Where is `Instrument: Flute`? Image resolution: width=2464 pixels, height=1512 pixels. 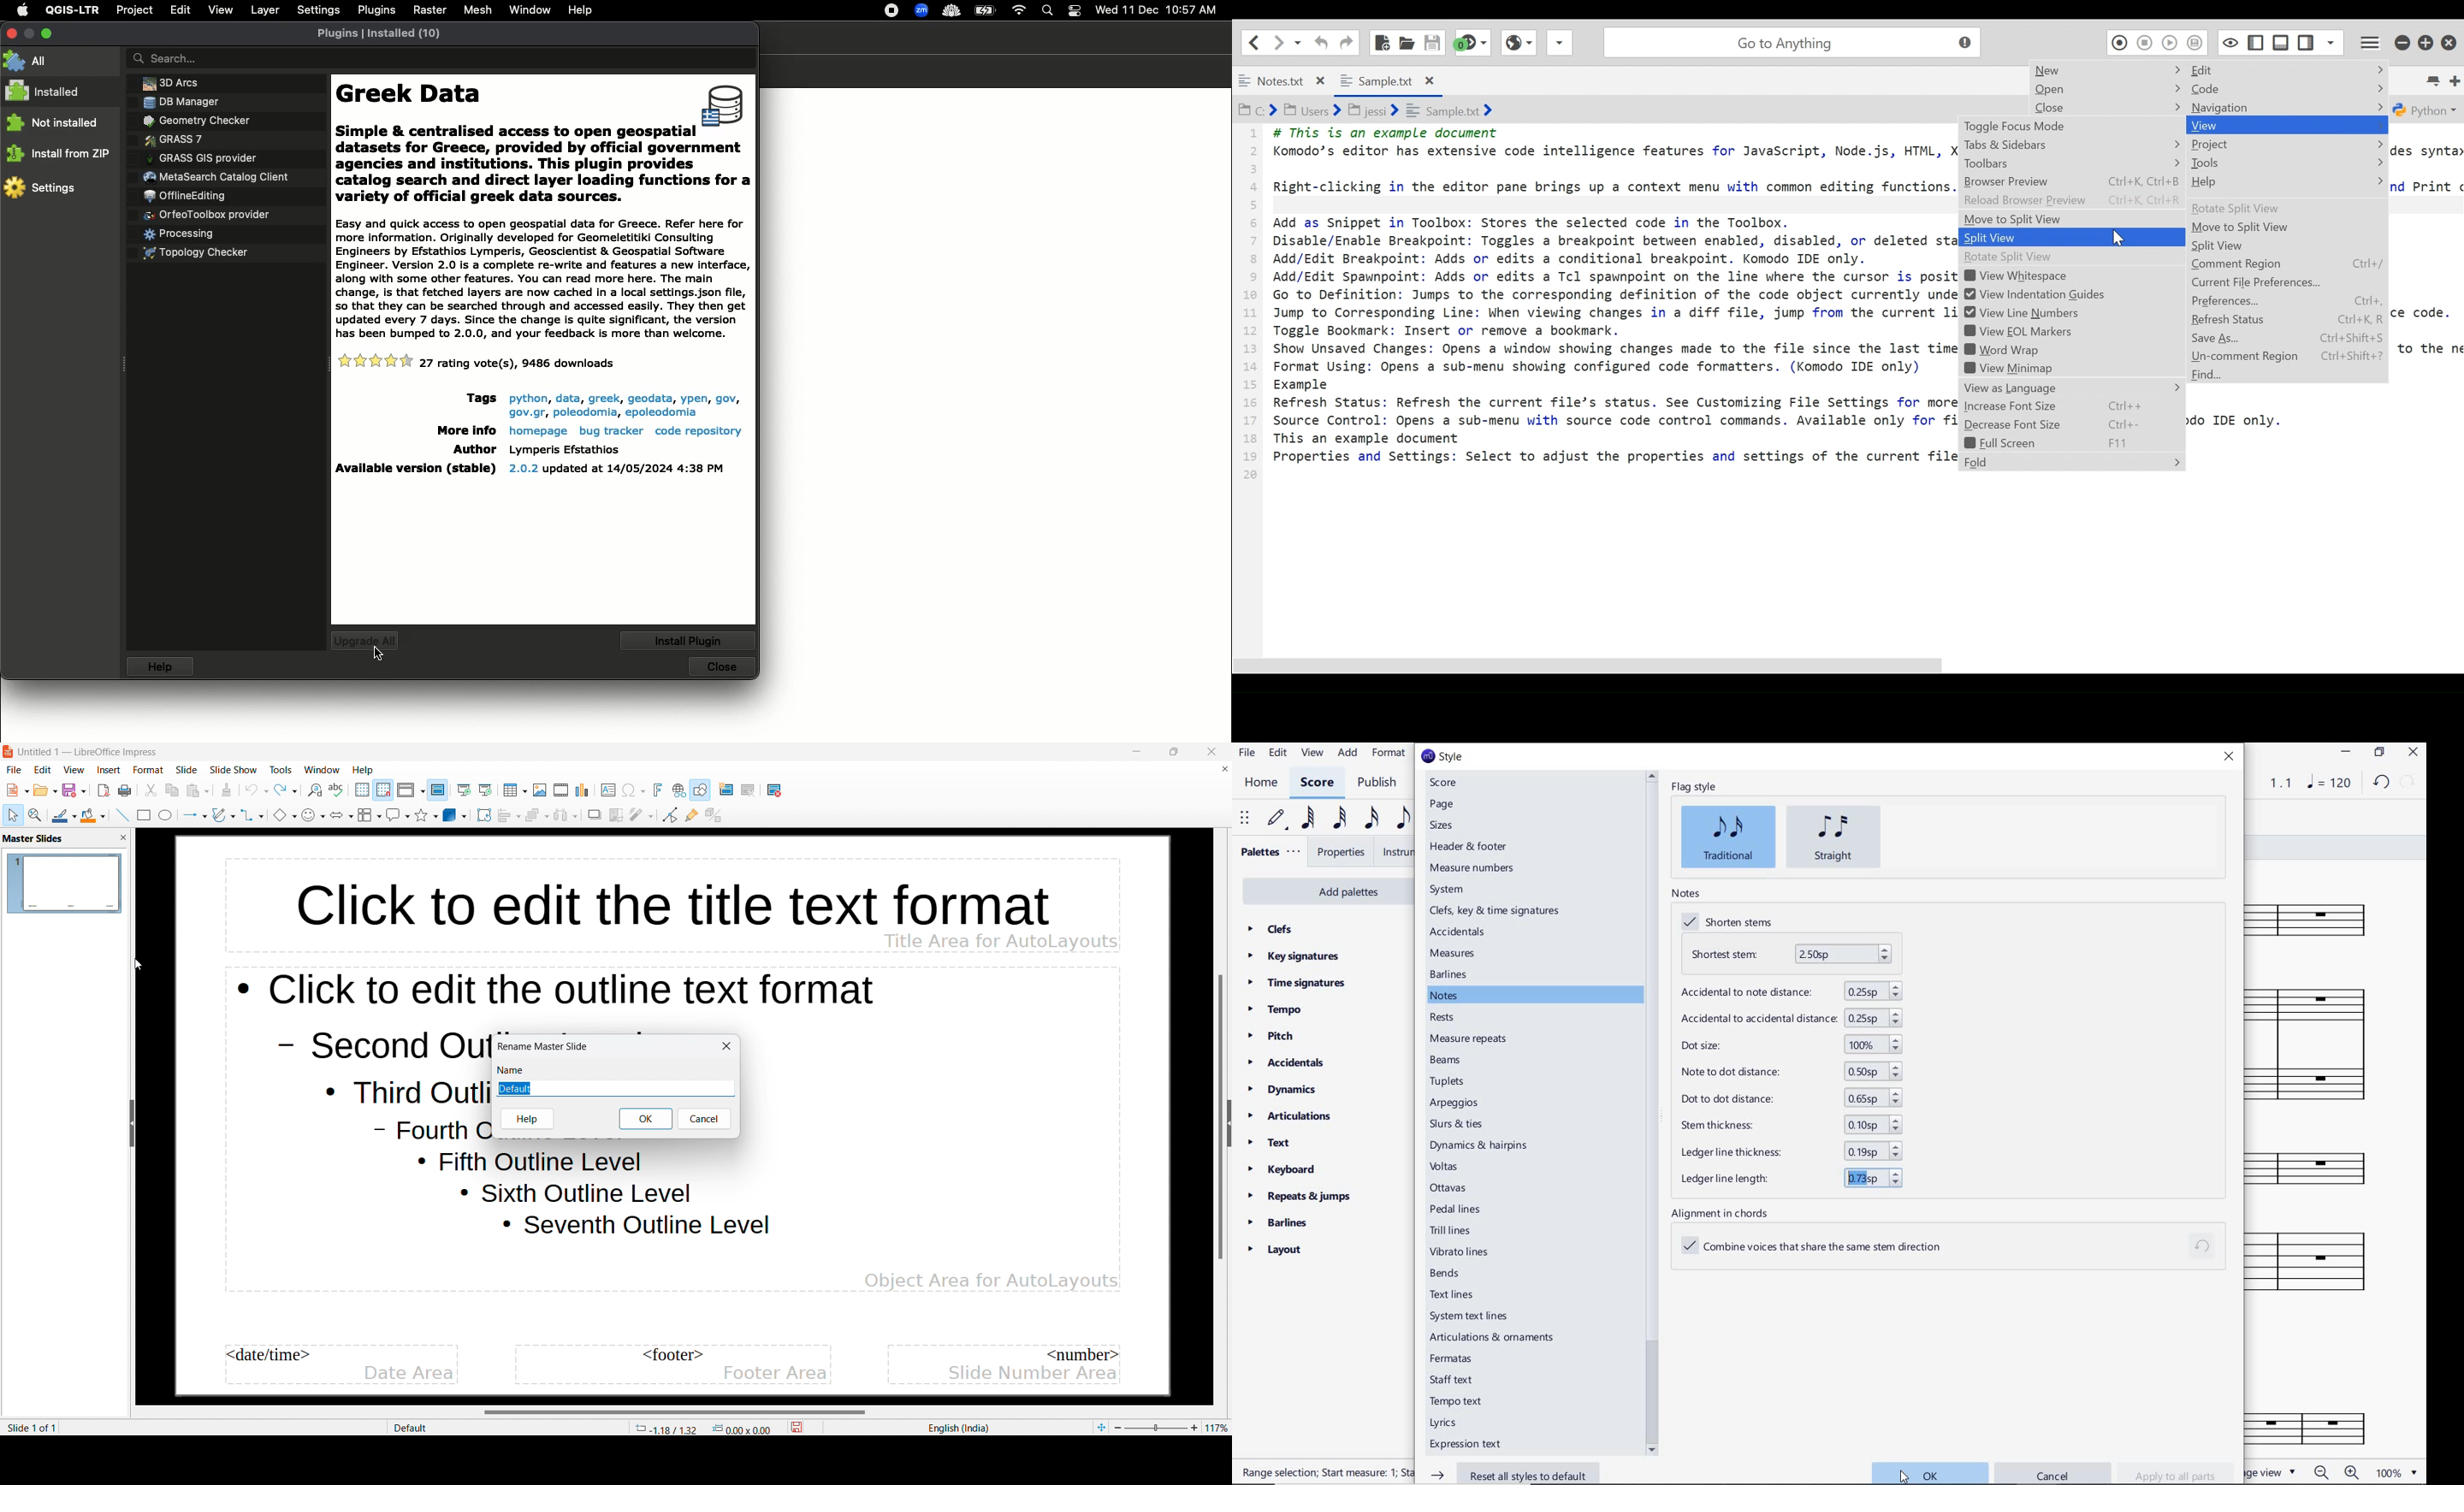 Instrument: Flute is located at coordinates (2317, 917).